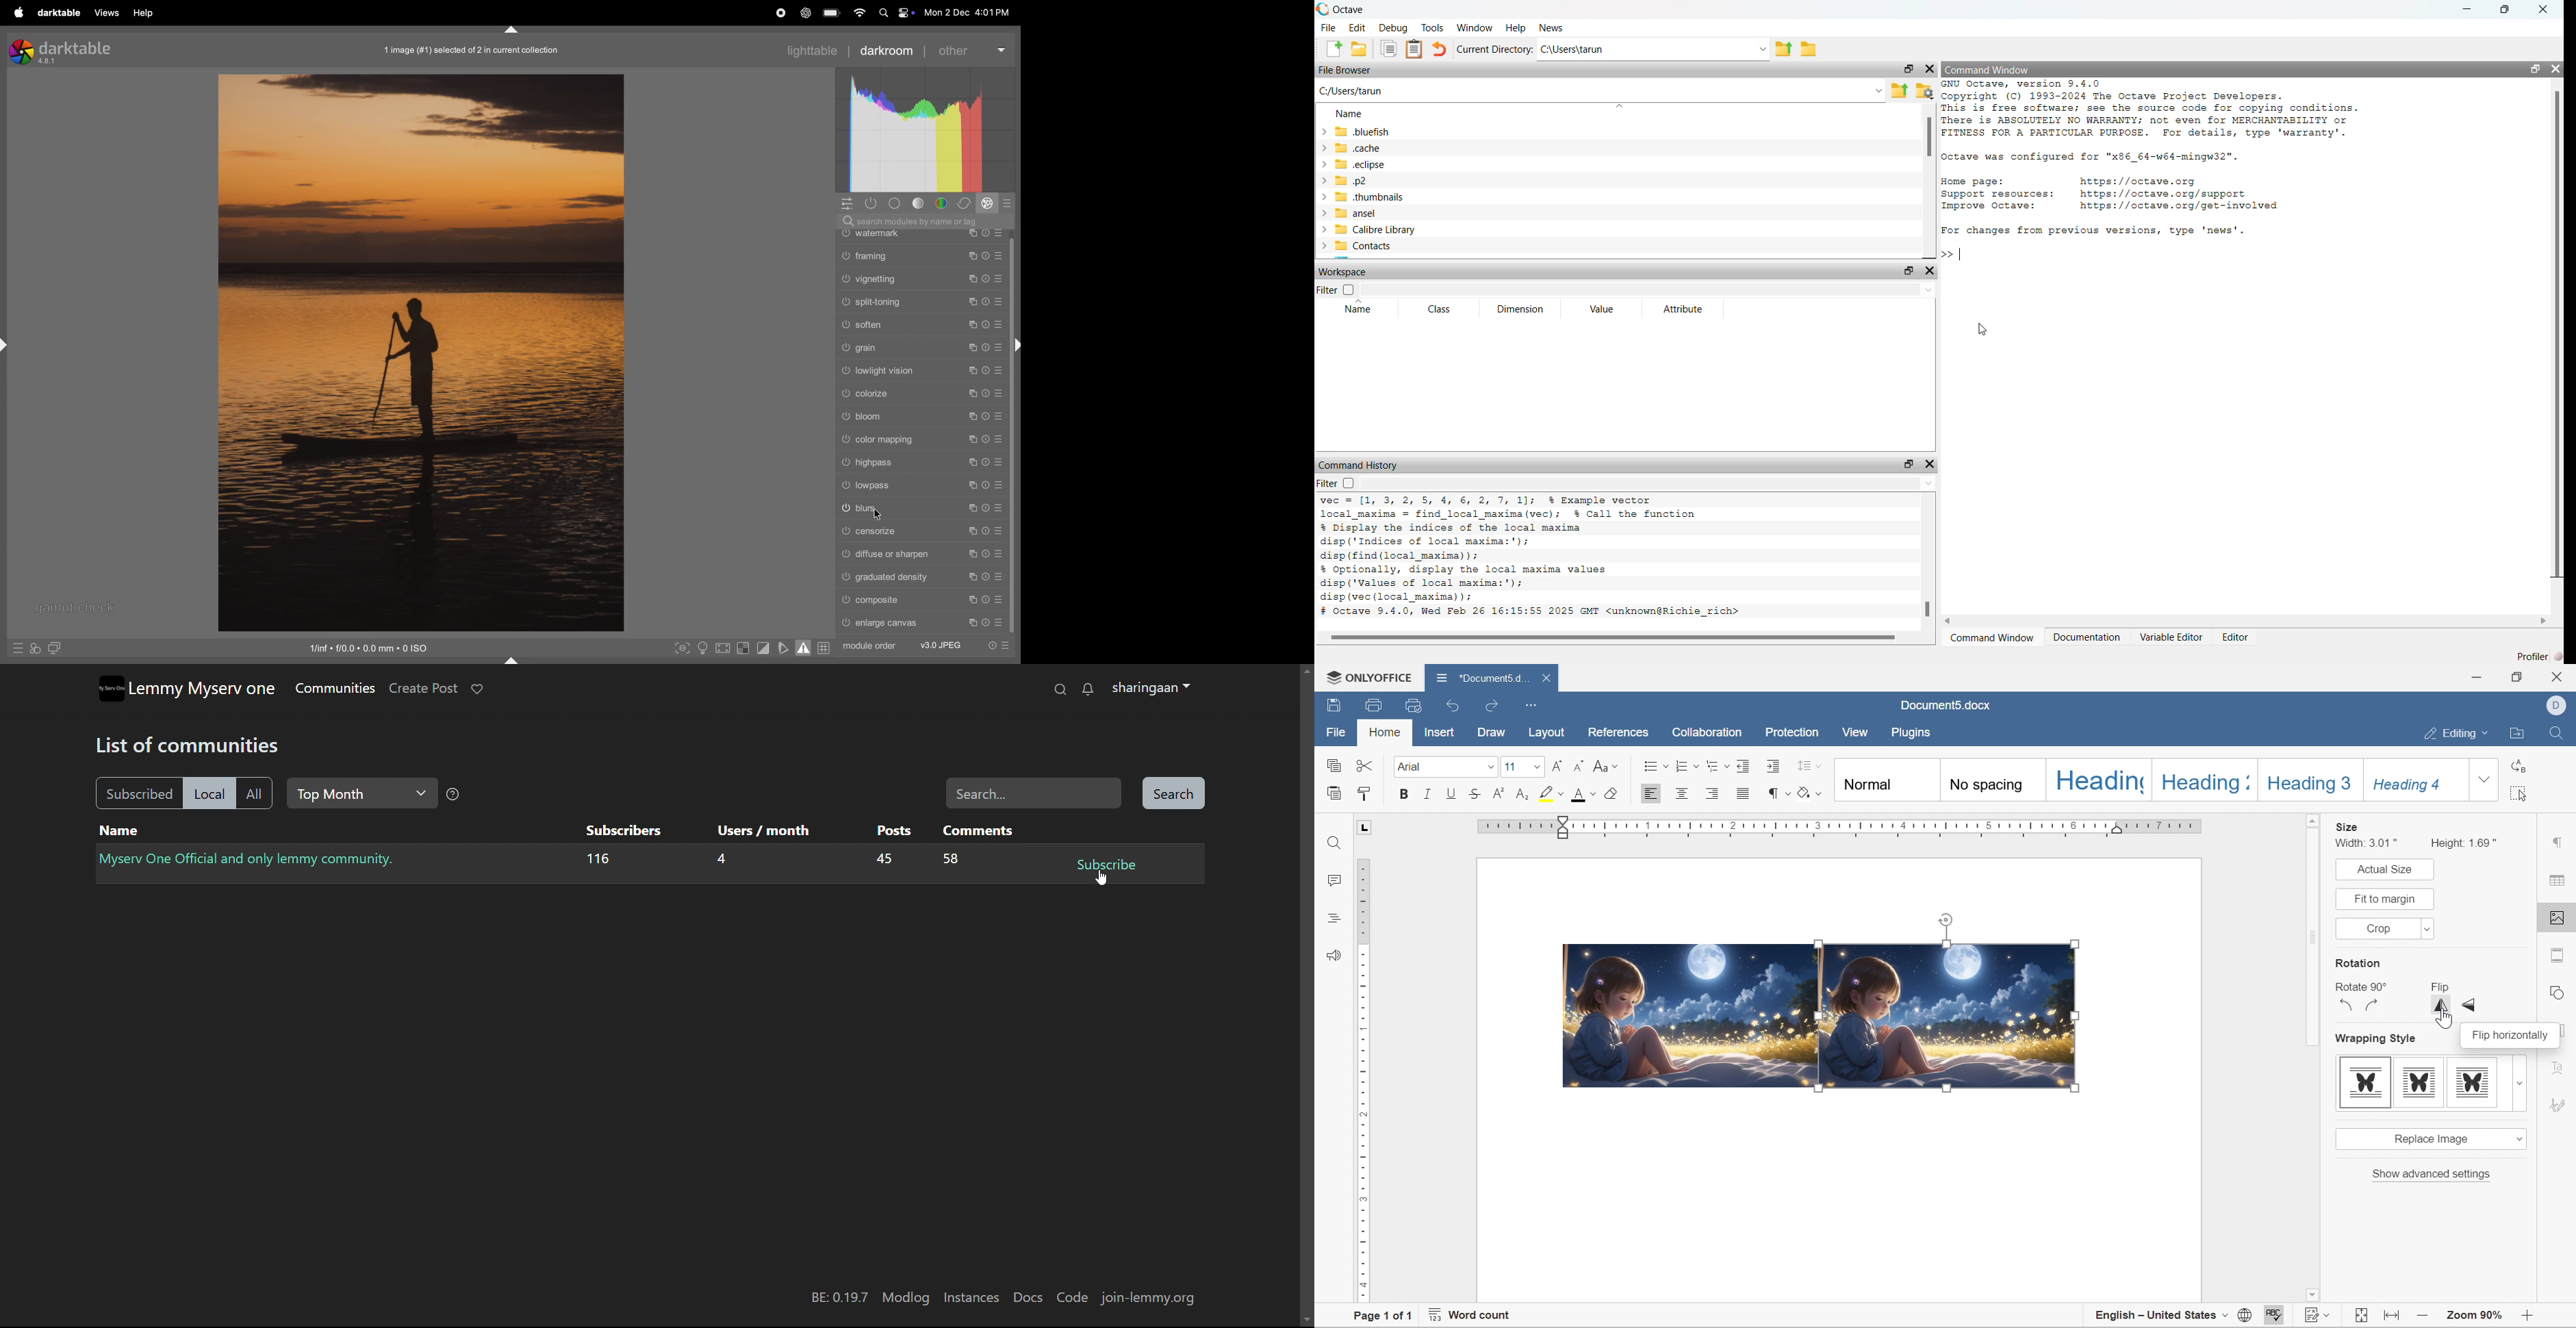 The image size is (2576, 1344). Describe the element at coordinates (1909, 465) in the screenshot. I see `Undock Widget` at that location.